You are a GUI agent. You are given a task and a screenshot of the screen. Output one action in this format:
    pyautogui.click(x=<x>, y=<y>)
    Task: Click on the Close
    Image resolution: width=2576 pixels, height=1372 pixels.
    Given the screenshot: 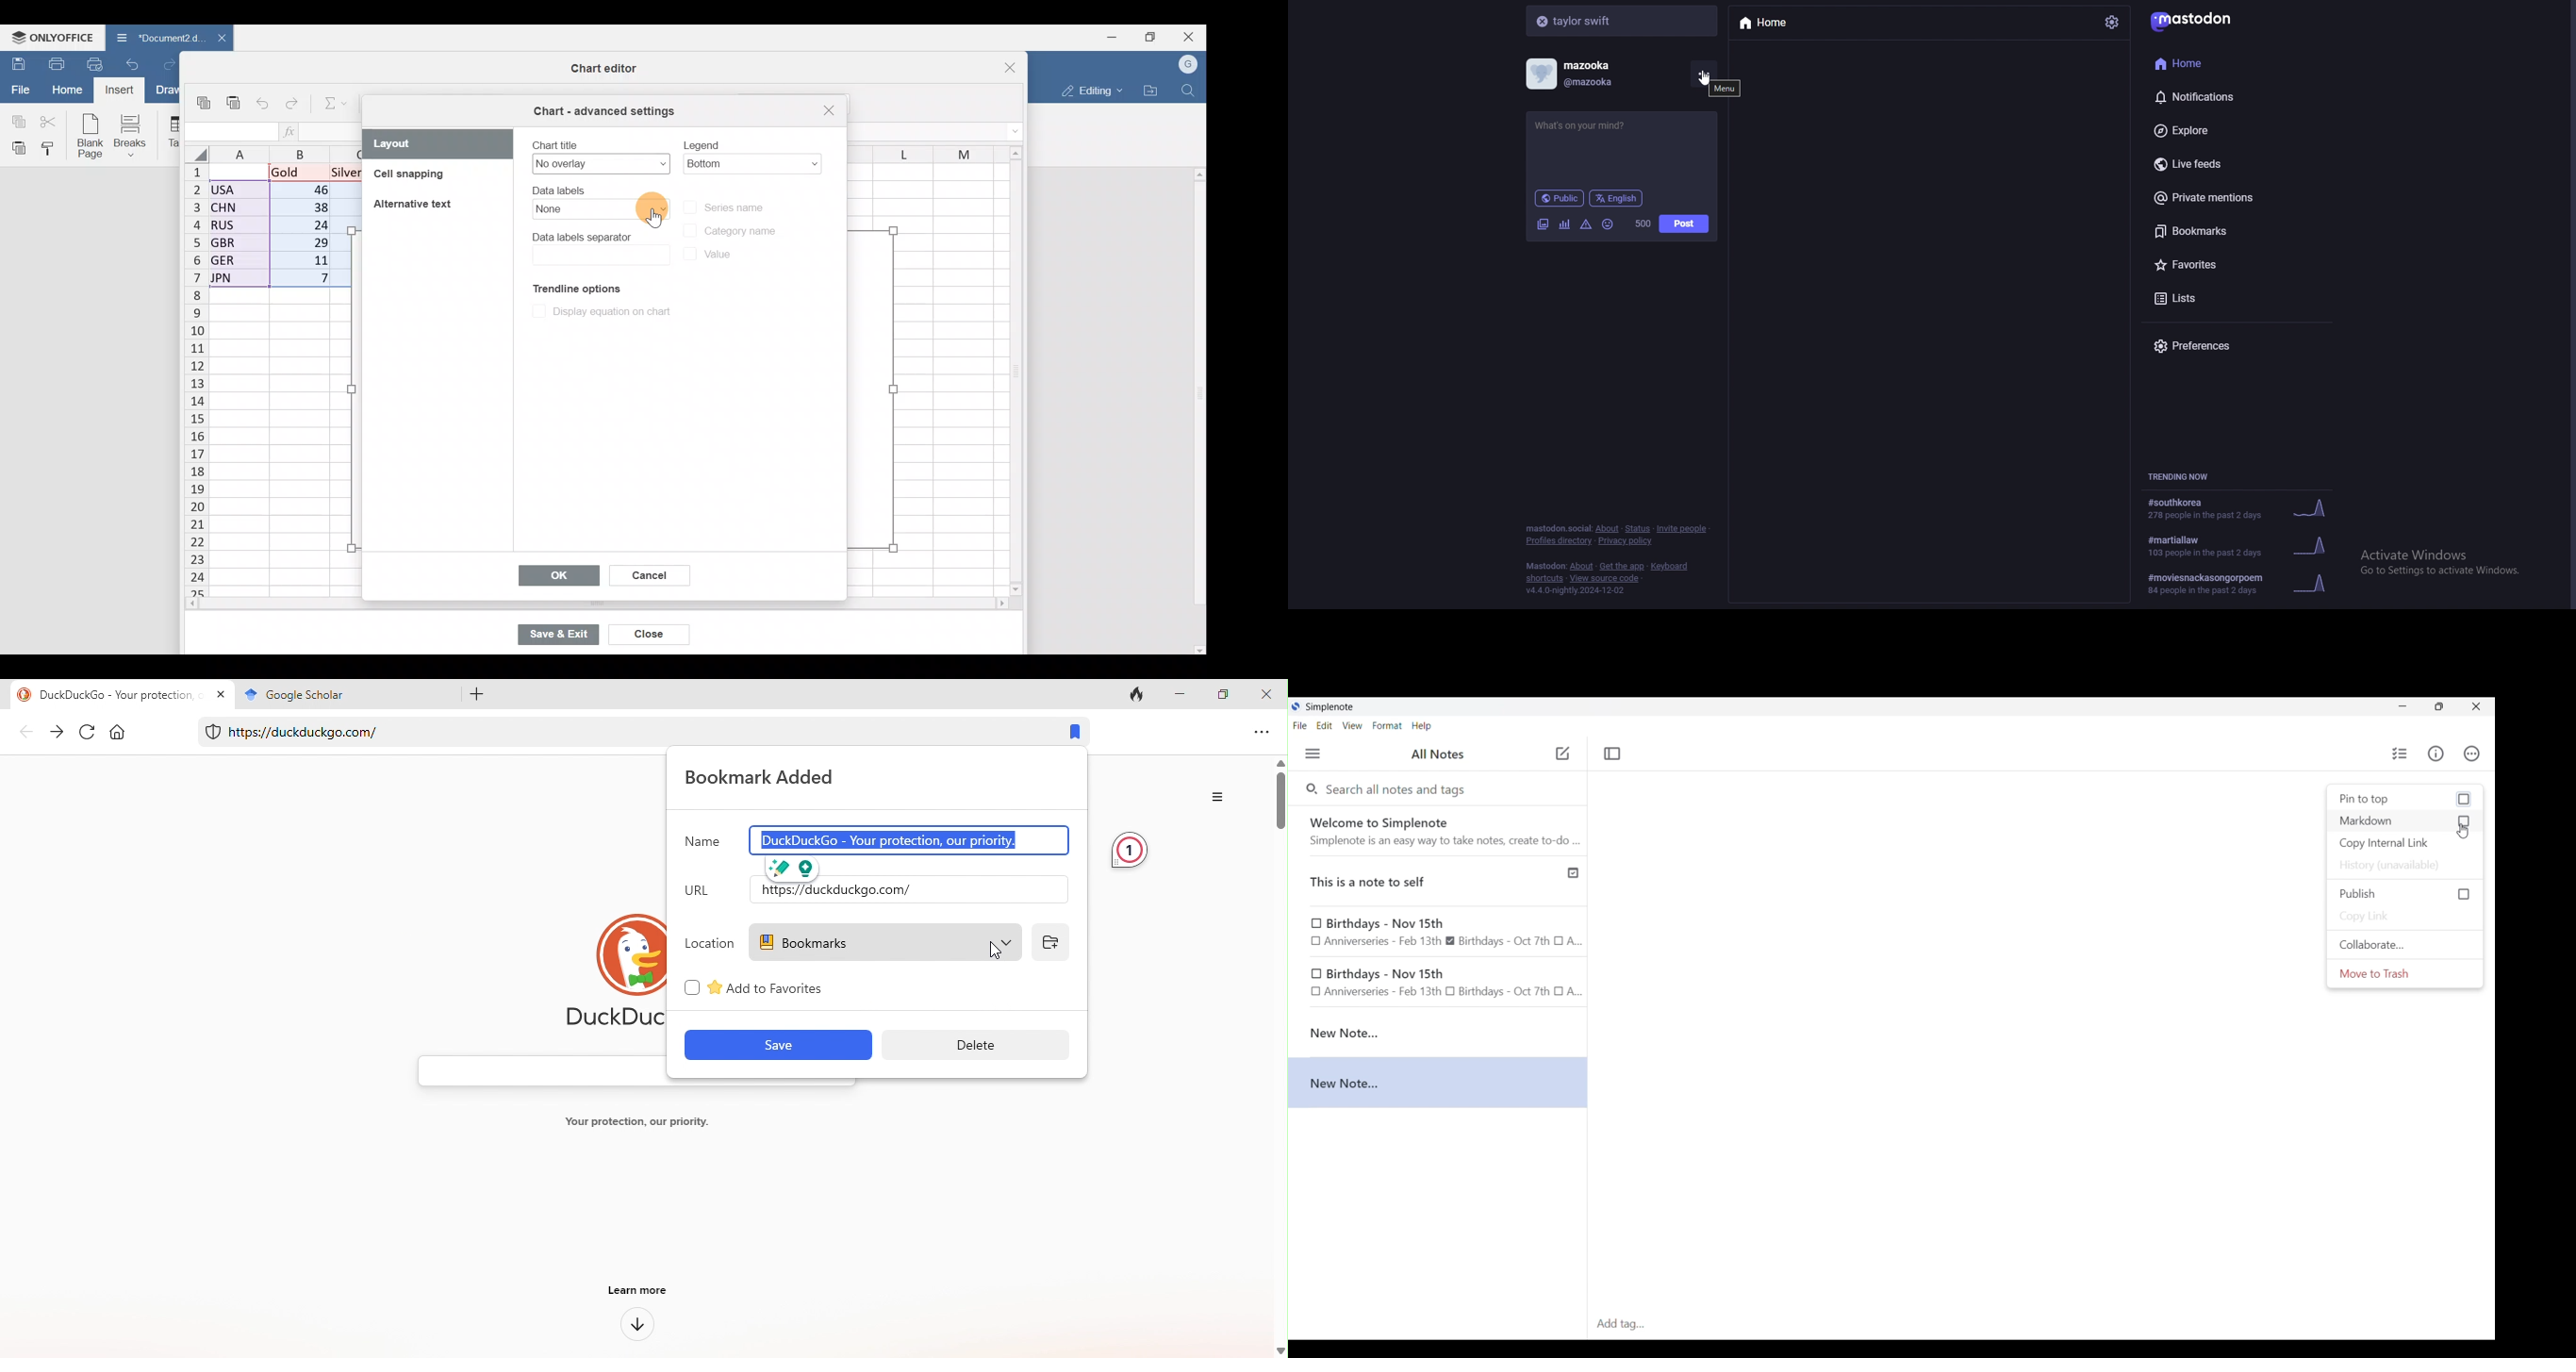 What is the action you would take?
    pyautogui.click(x=651, y=636)
    